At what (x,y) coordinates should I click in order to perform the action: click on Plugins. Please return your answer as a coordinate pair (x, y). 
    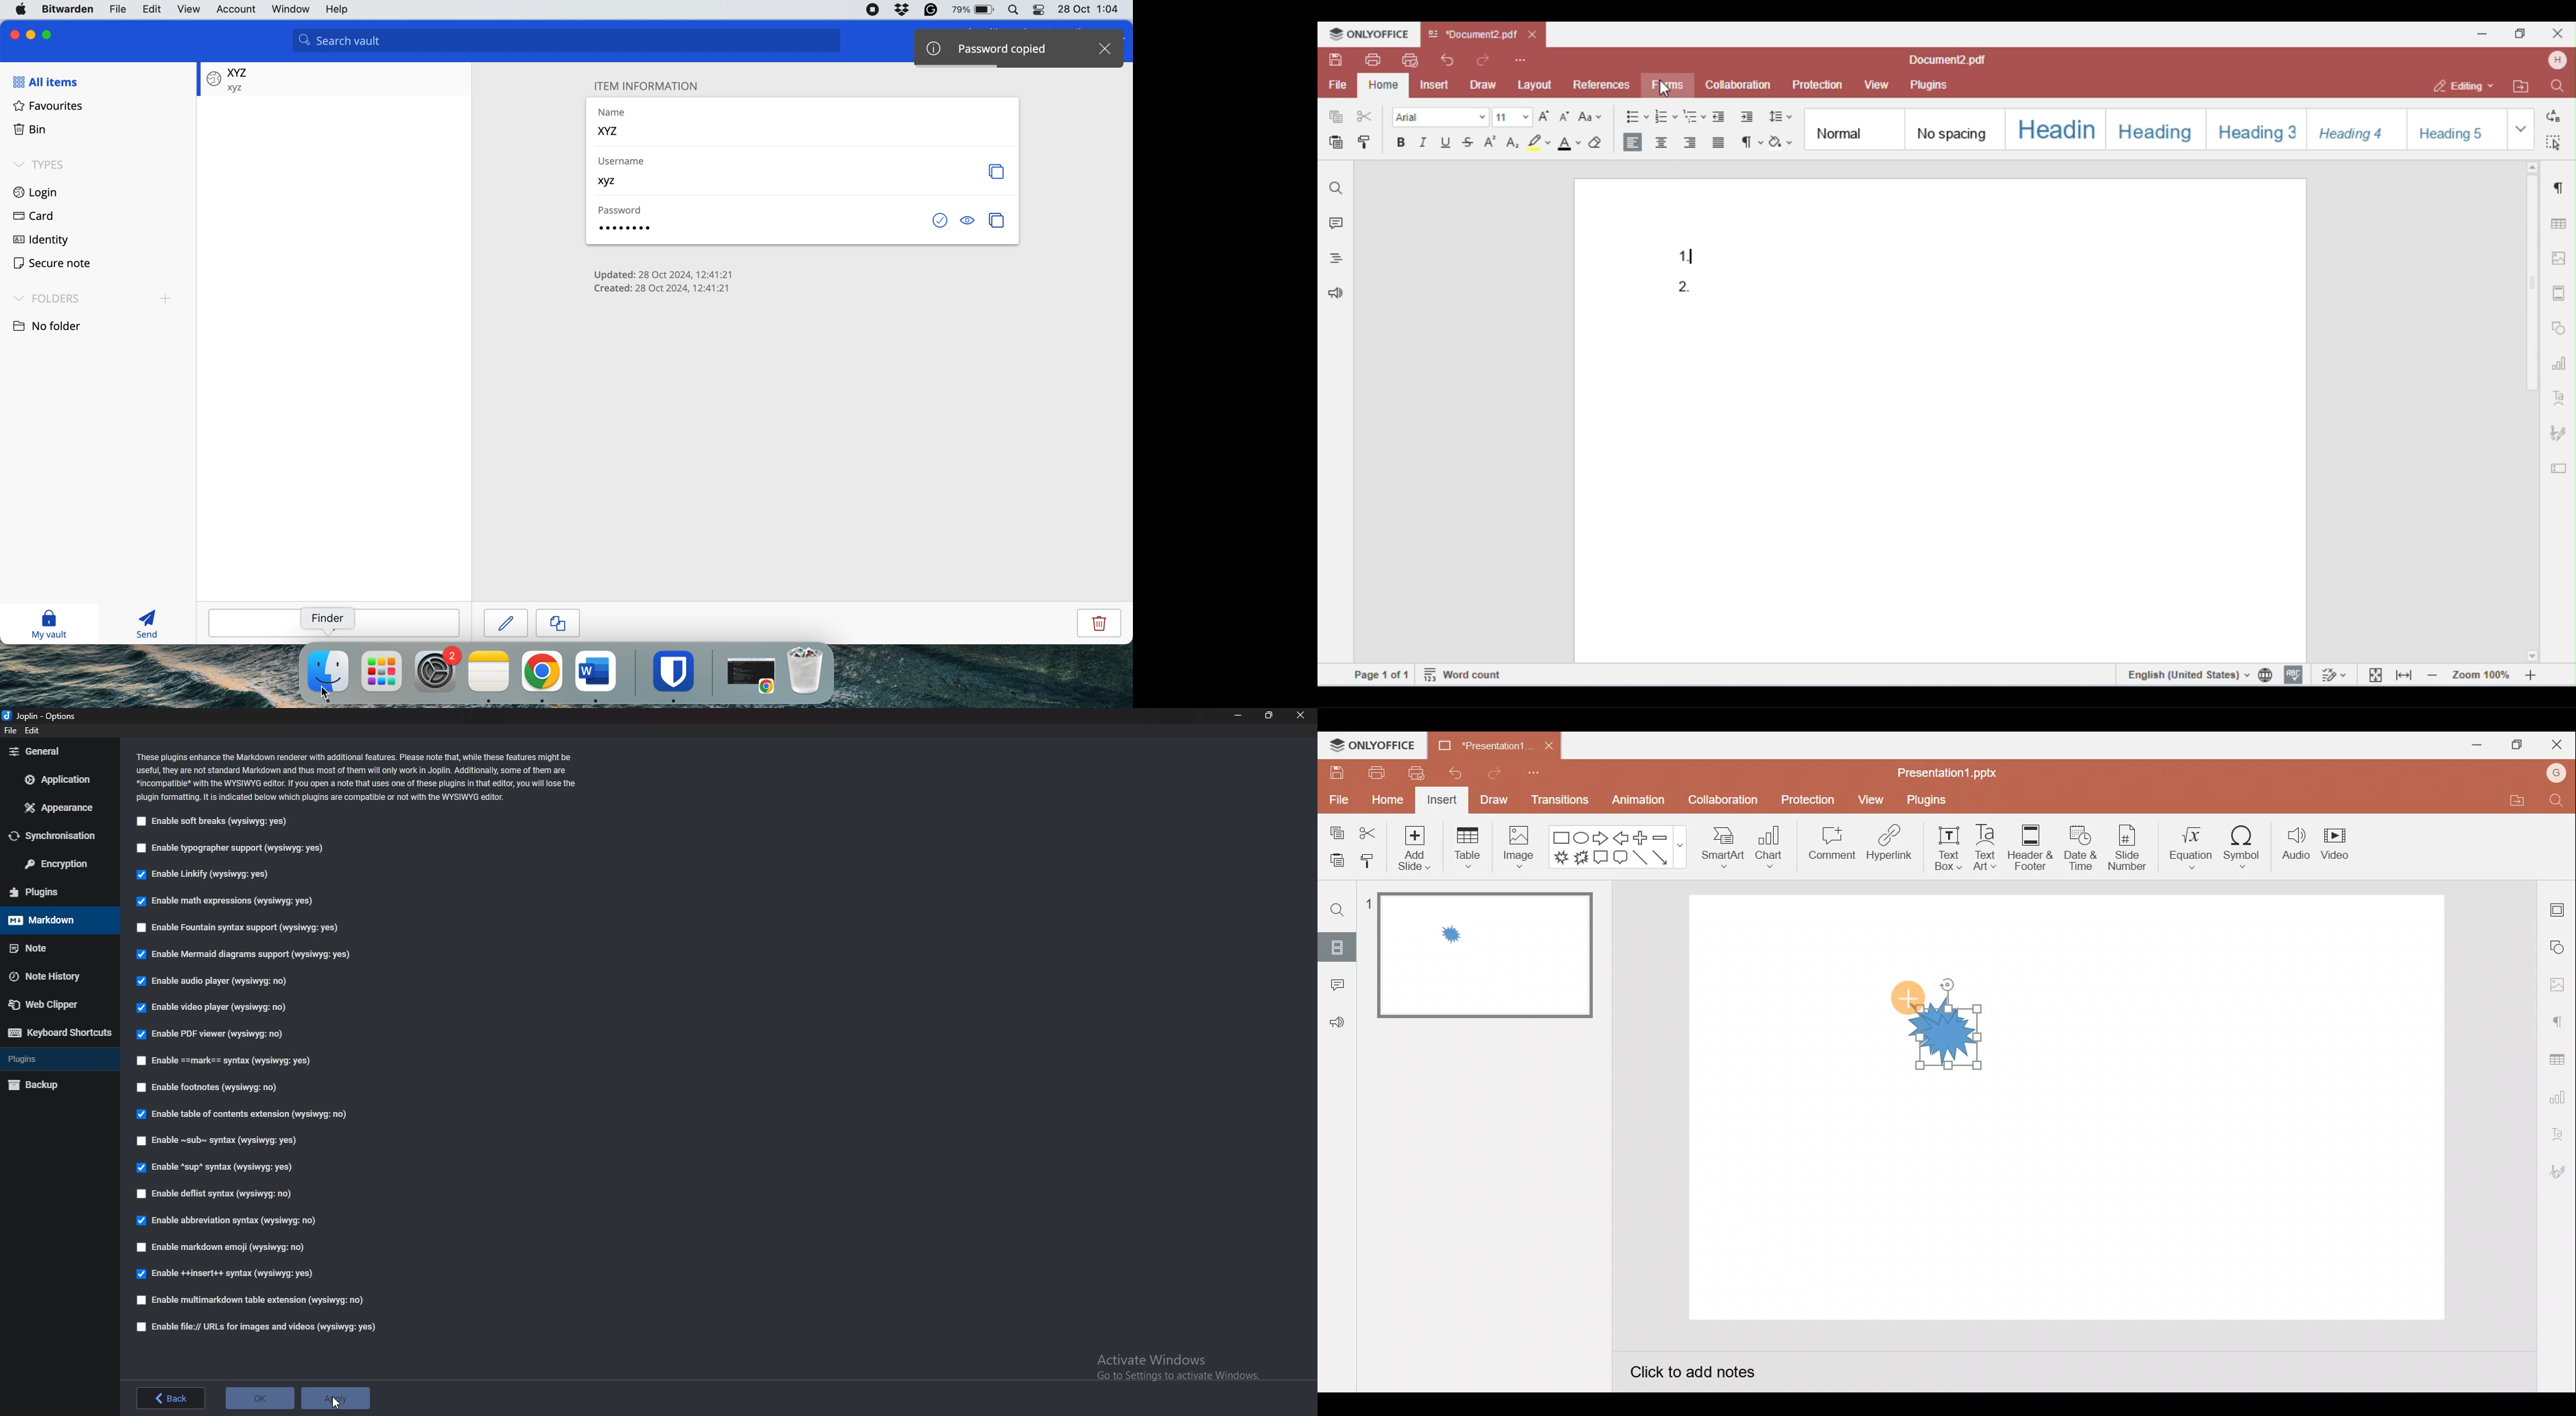
    Looking at the image, I should click on (1926, 797).